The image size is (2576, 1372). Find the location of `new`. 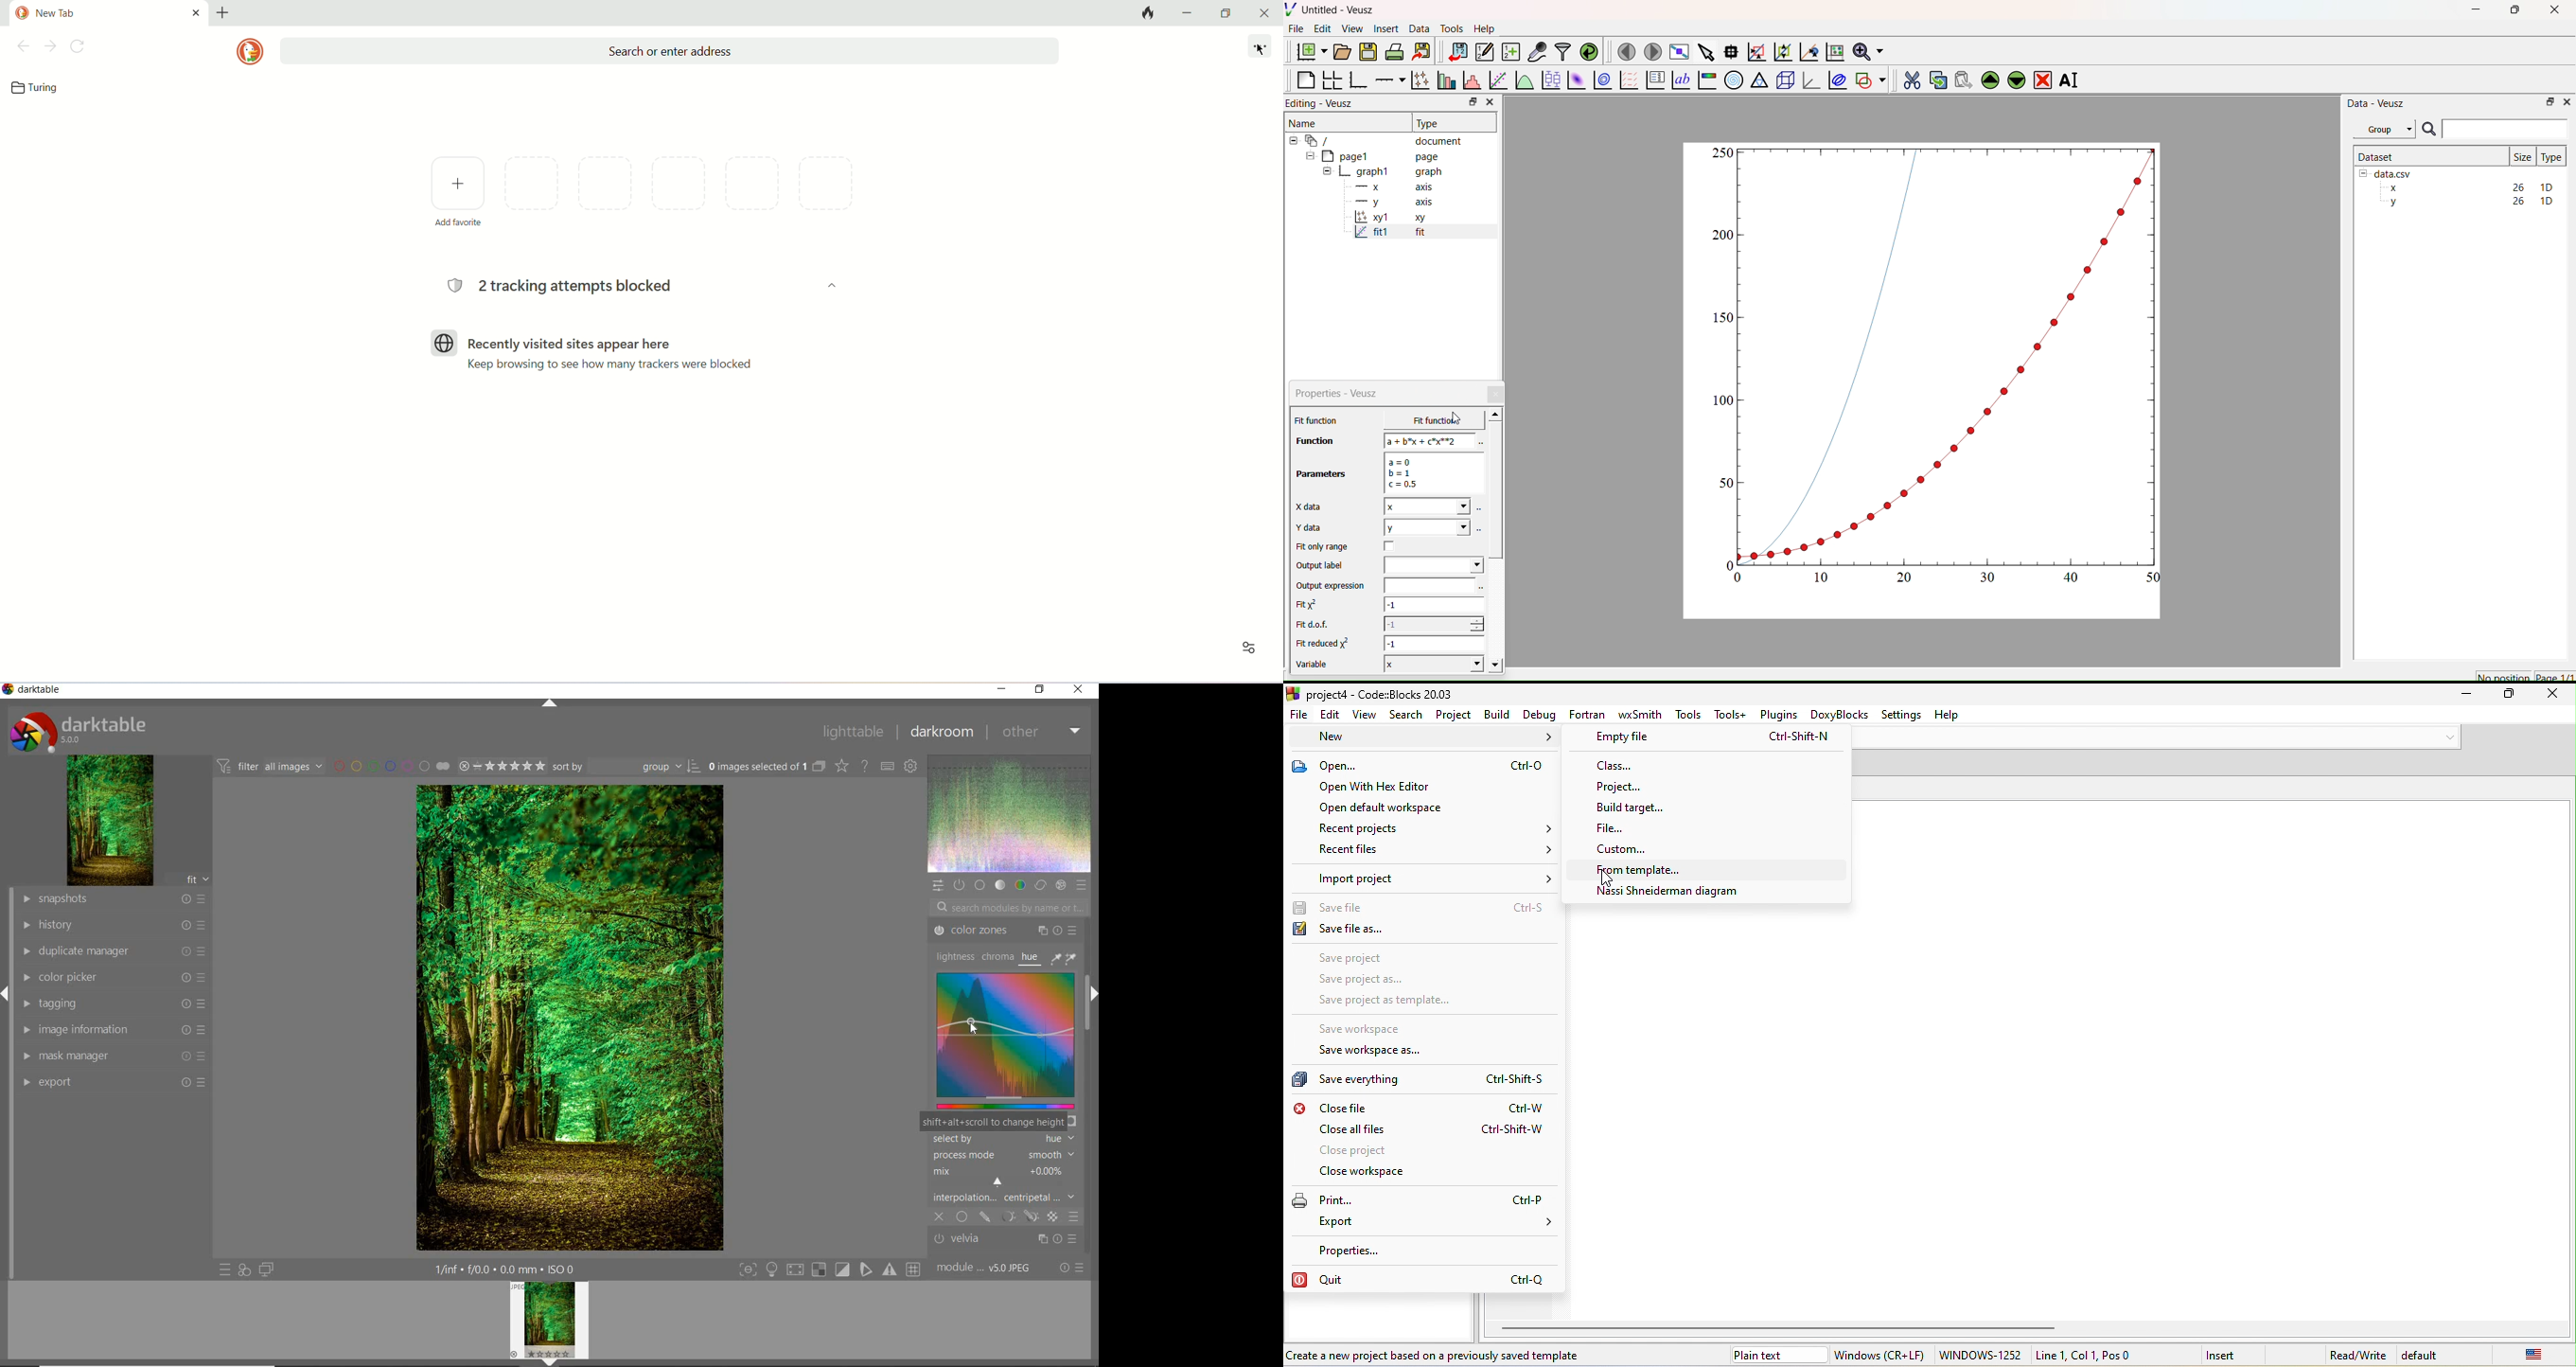

new is located at coordinates (1429, 740).